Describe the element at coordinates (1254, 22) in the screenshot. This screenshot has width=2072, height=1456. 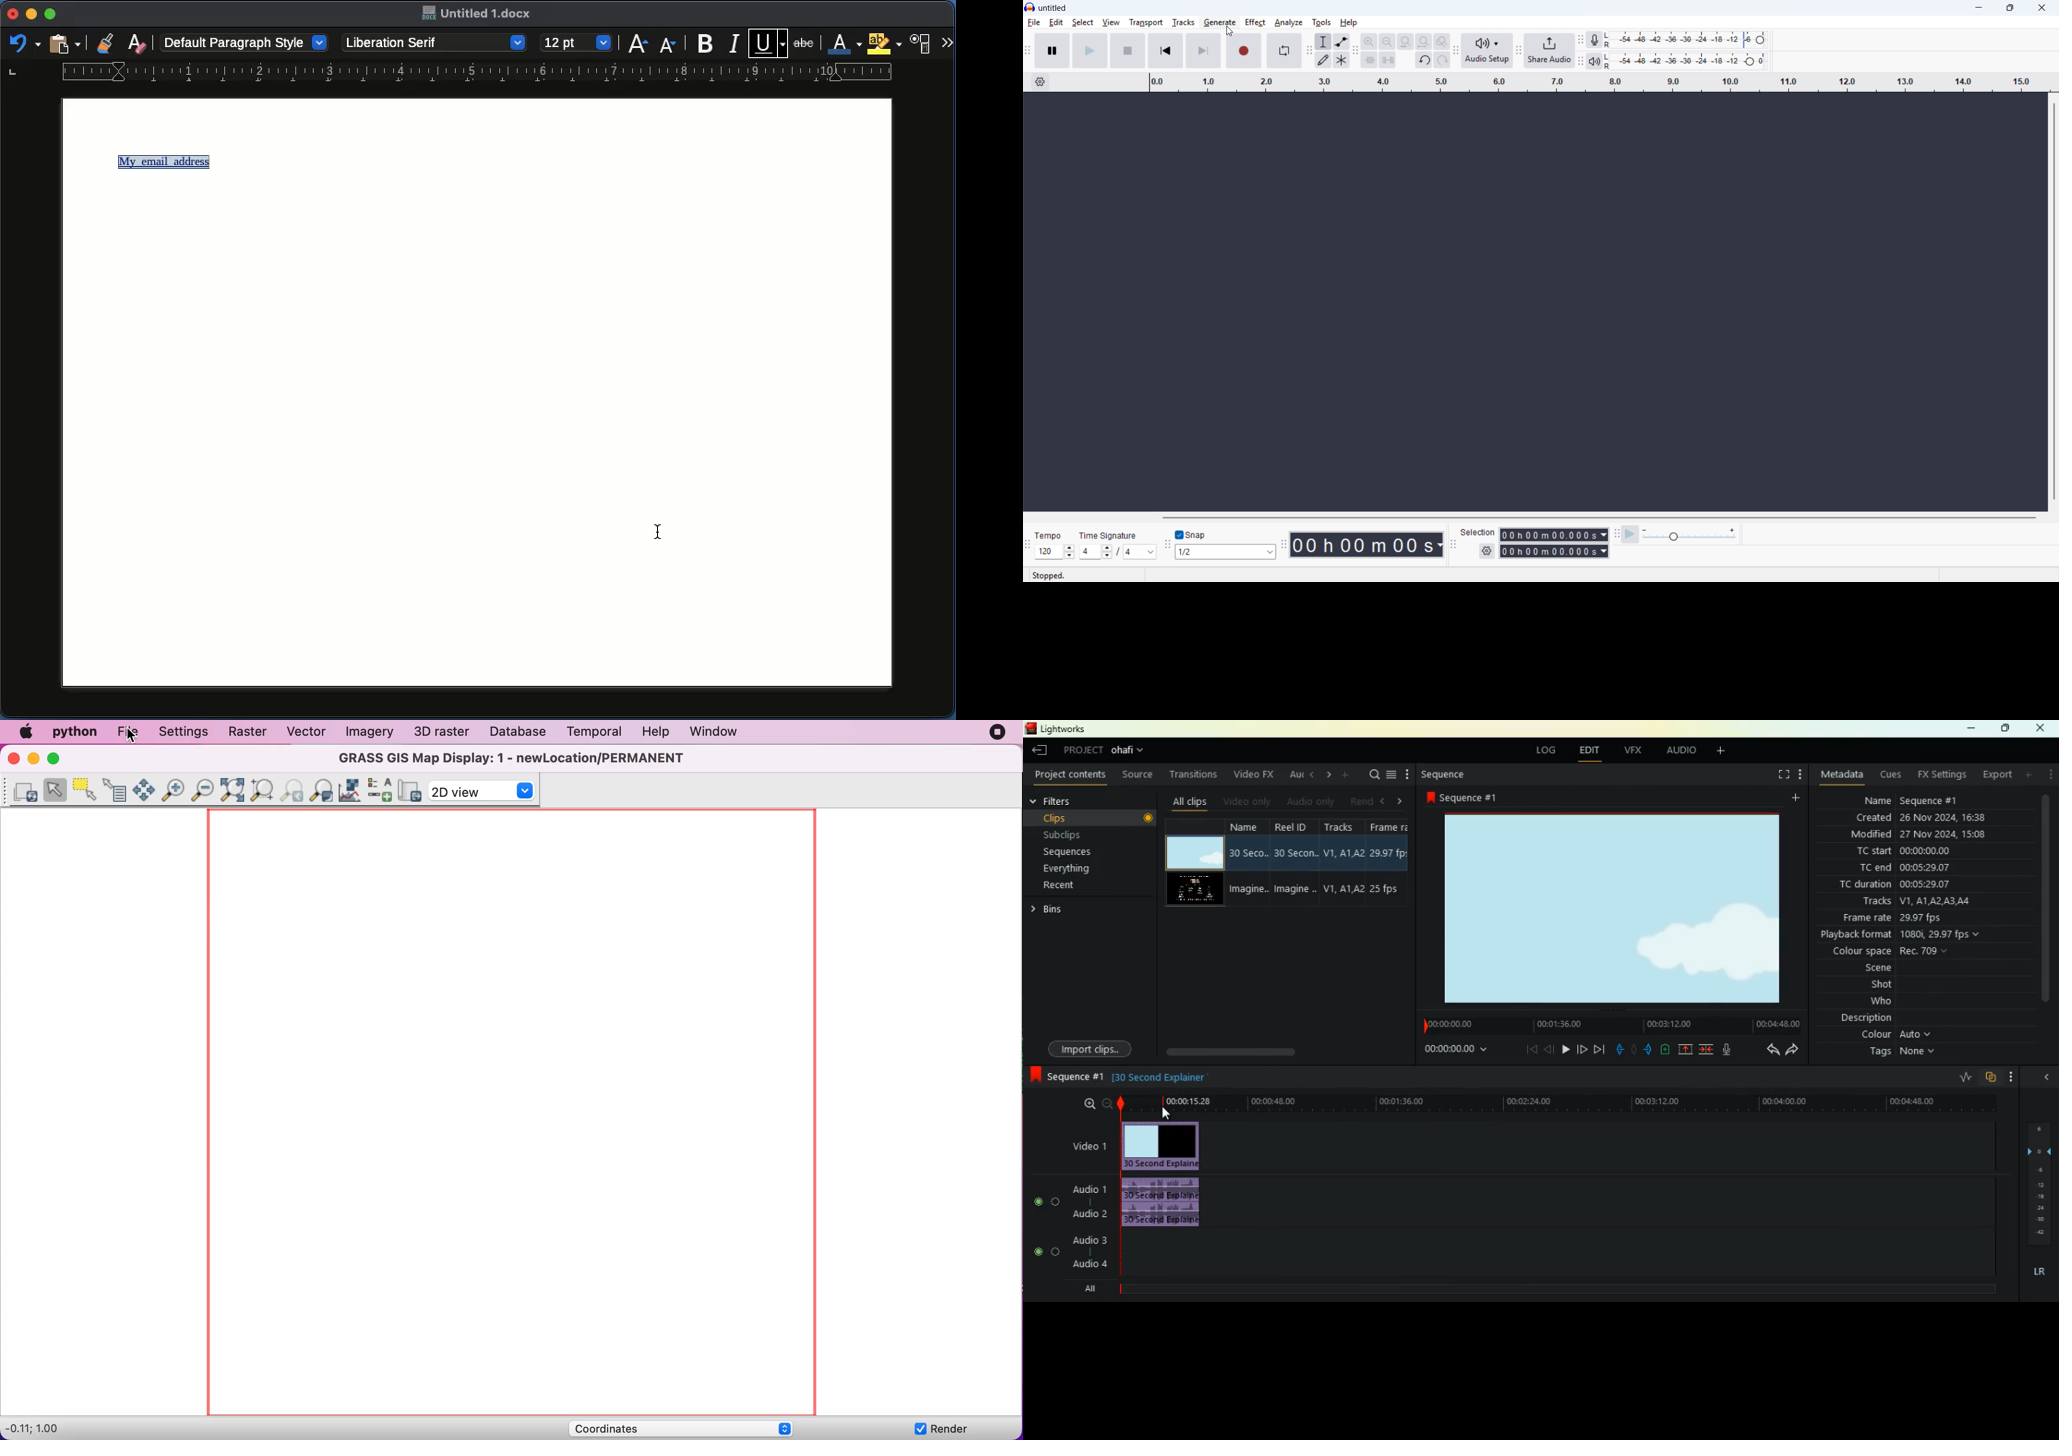
I see `Effect ` at that location.